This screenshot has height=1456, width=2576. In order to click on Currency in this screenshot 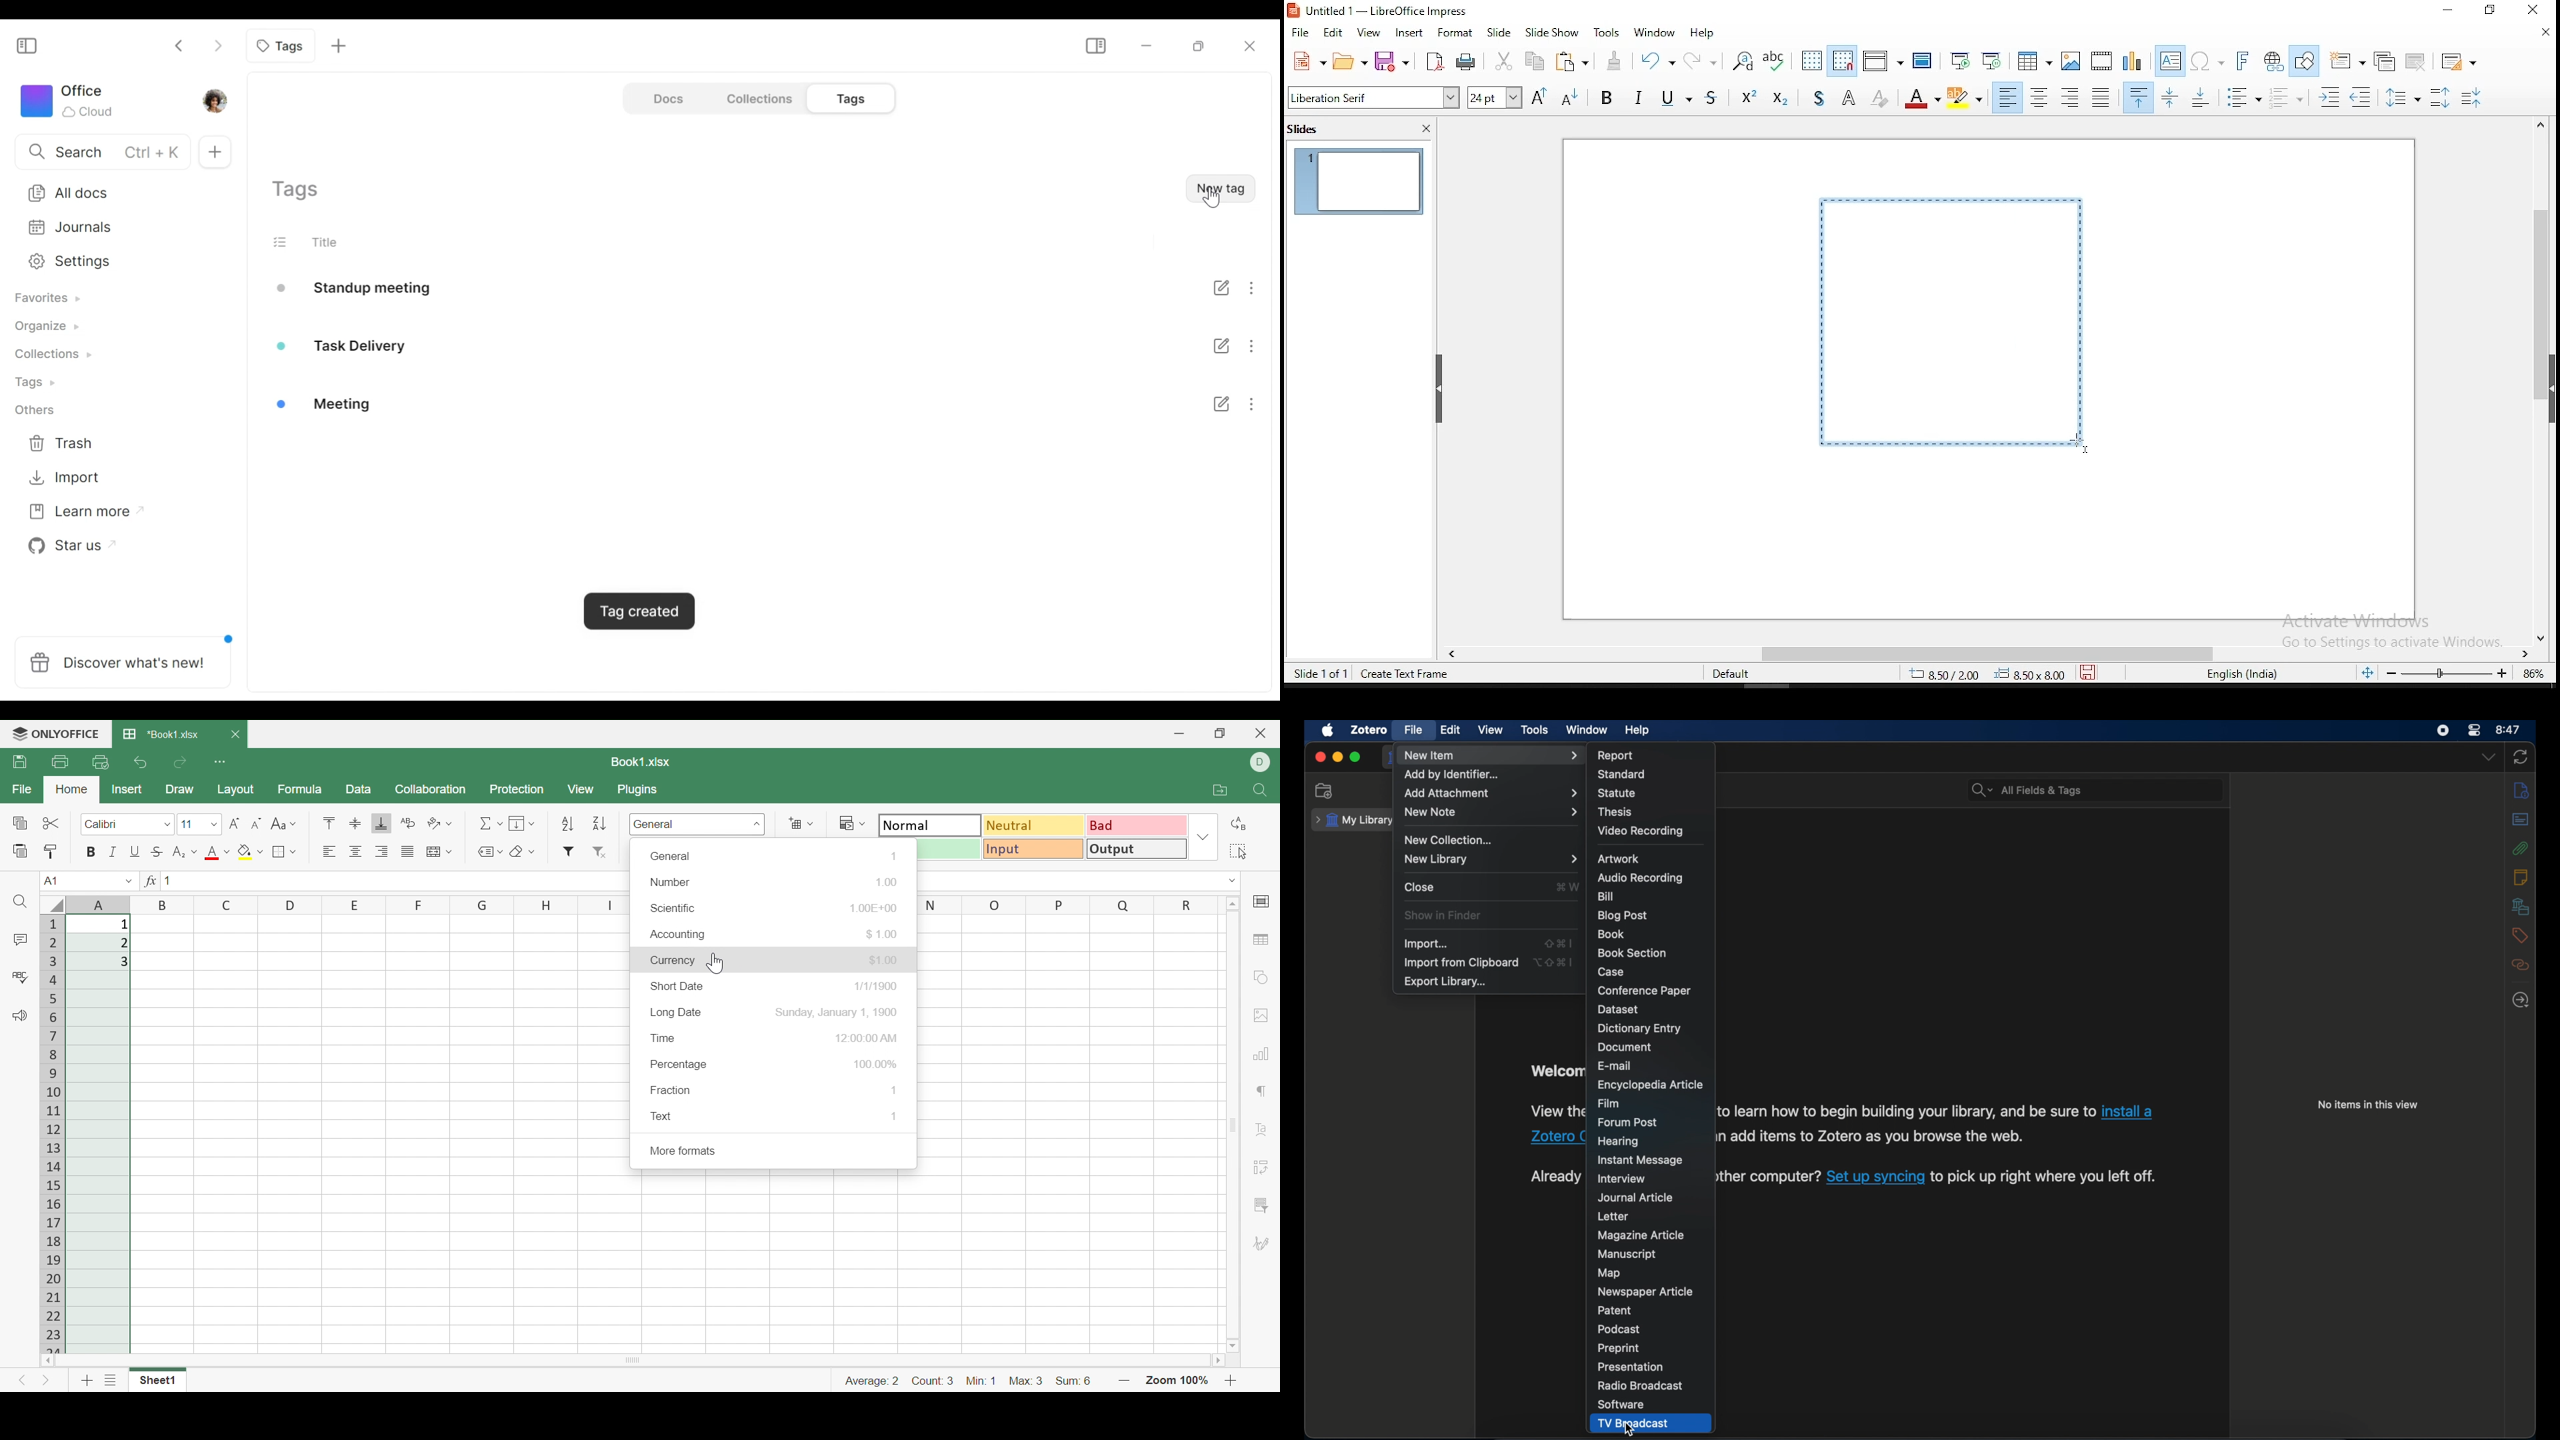, I will do `click(672, 961)`.